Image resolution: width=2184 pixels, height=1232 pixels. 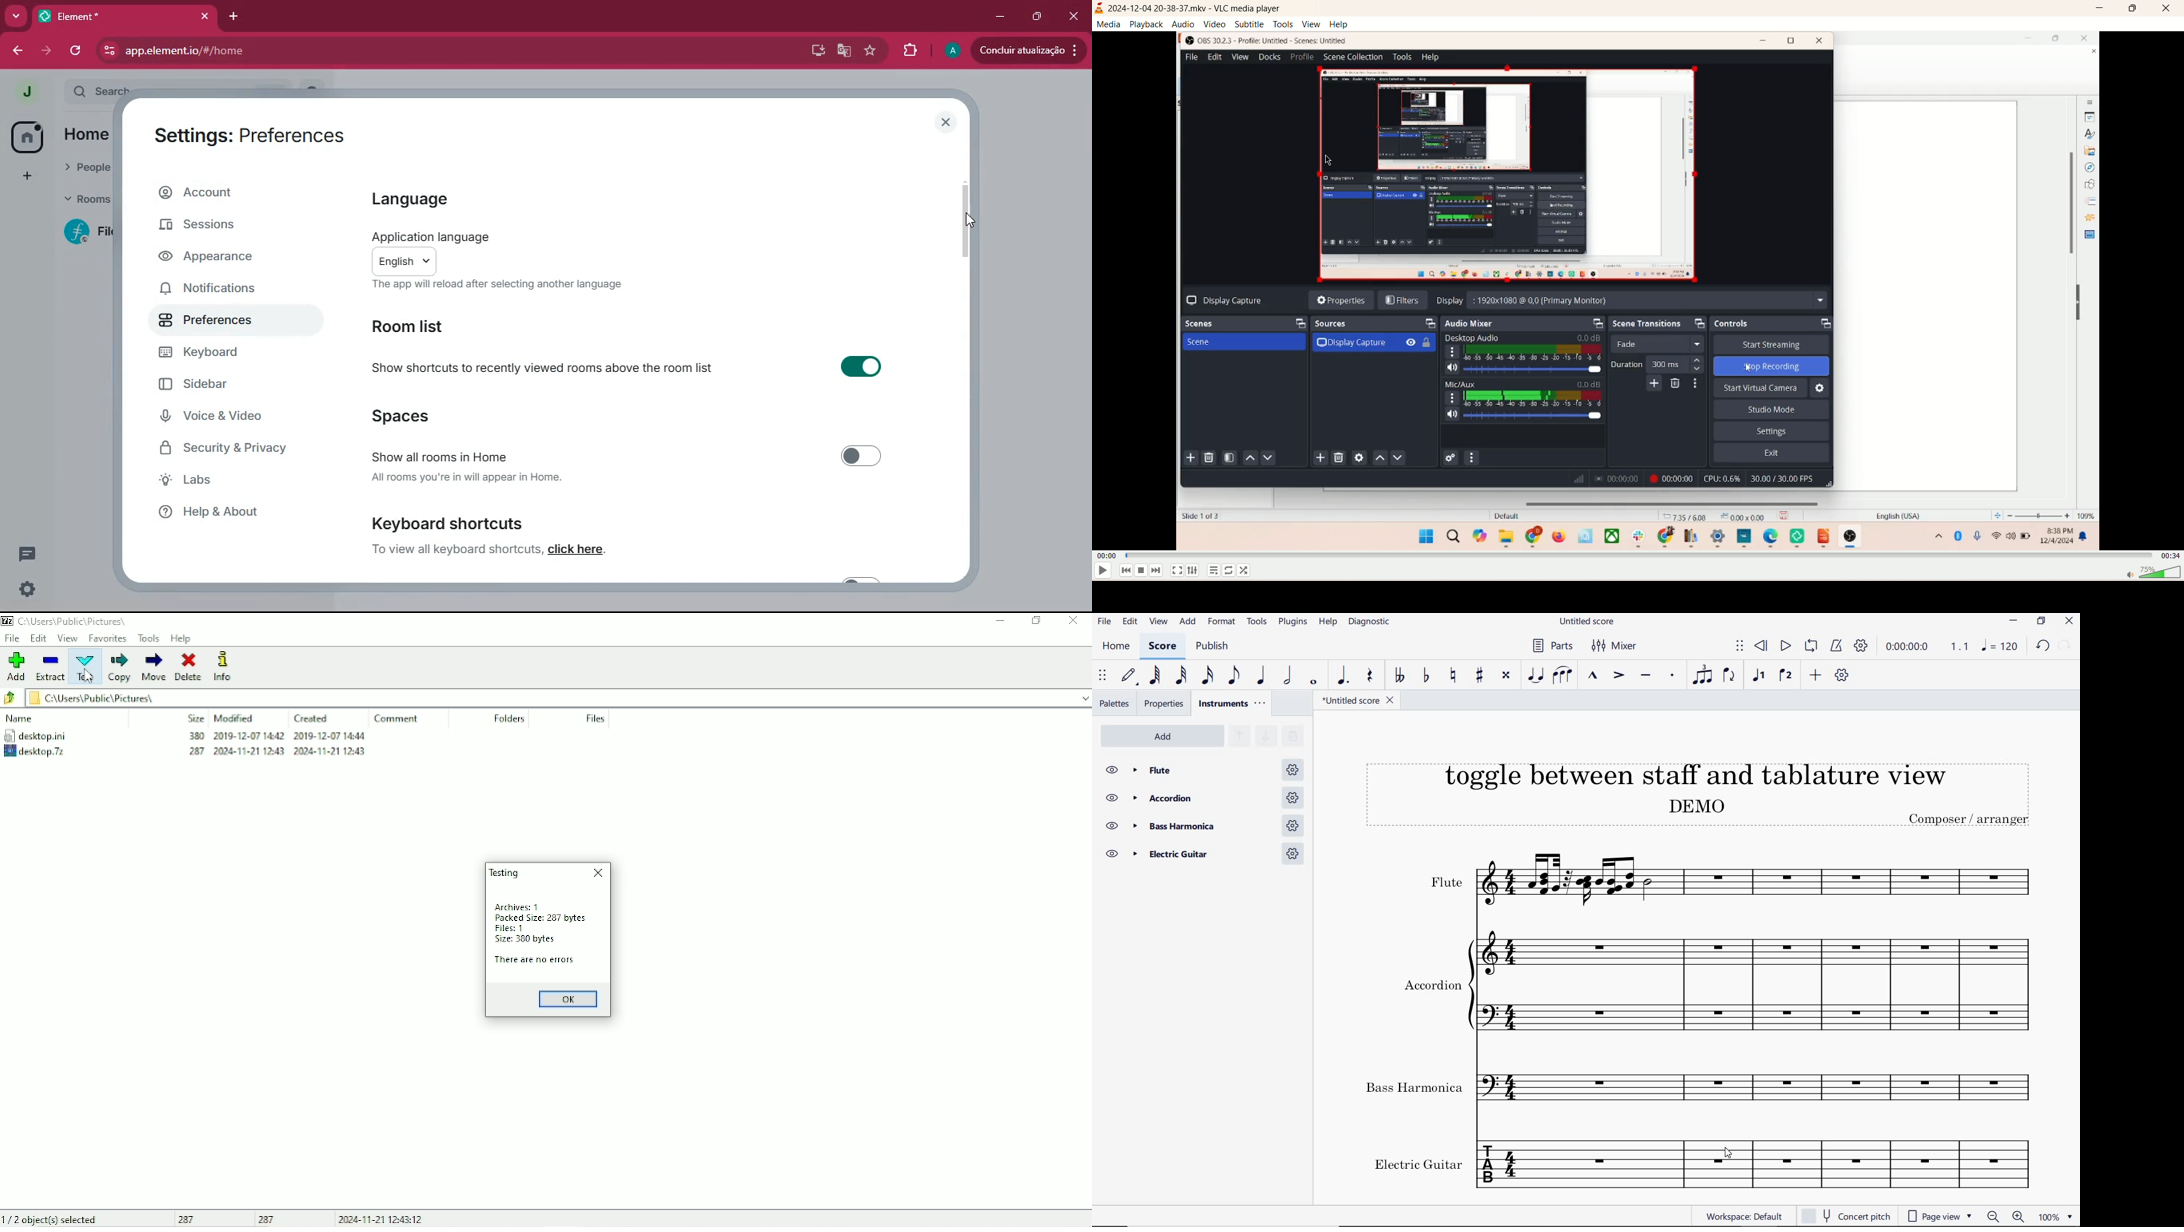 What do you see at coordinates (191, 752) in the screenshot?
I see `283` at bounding box center [191, 752].